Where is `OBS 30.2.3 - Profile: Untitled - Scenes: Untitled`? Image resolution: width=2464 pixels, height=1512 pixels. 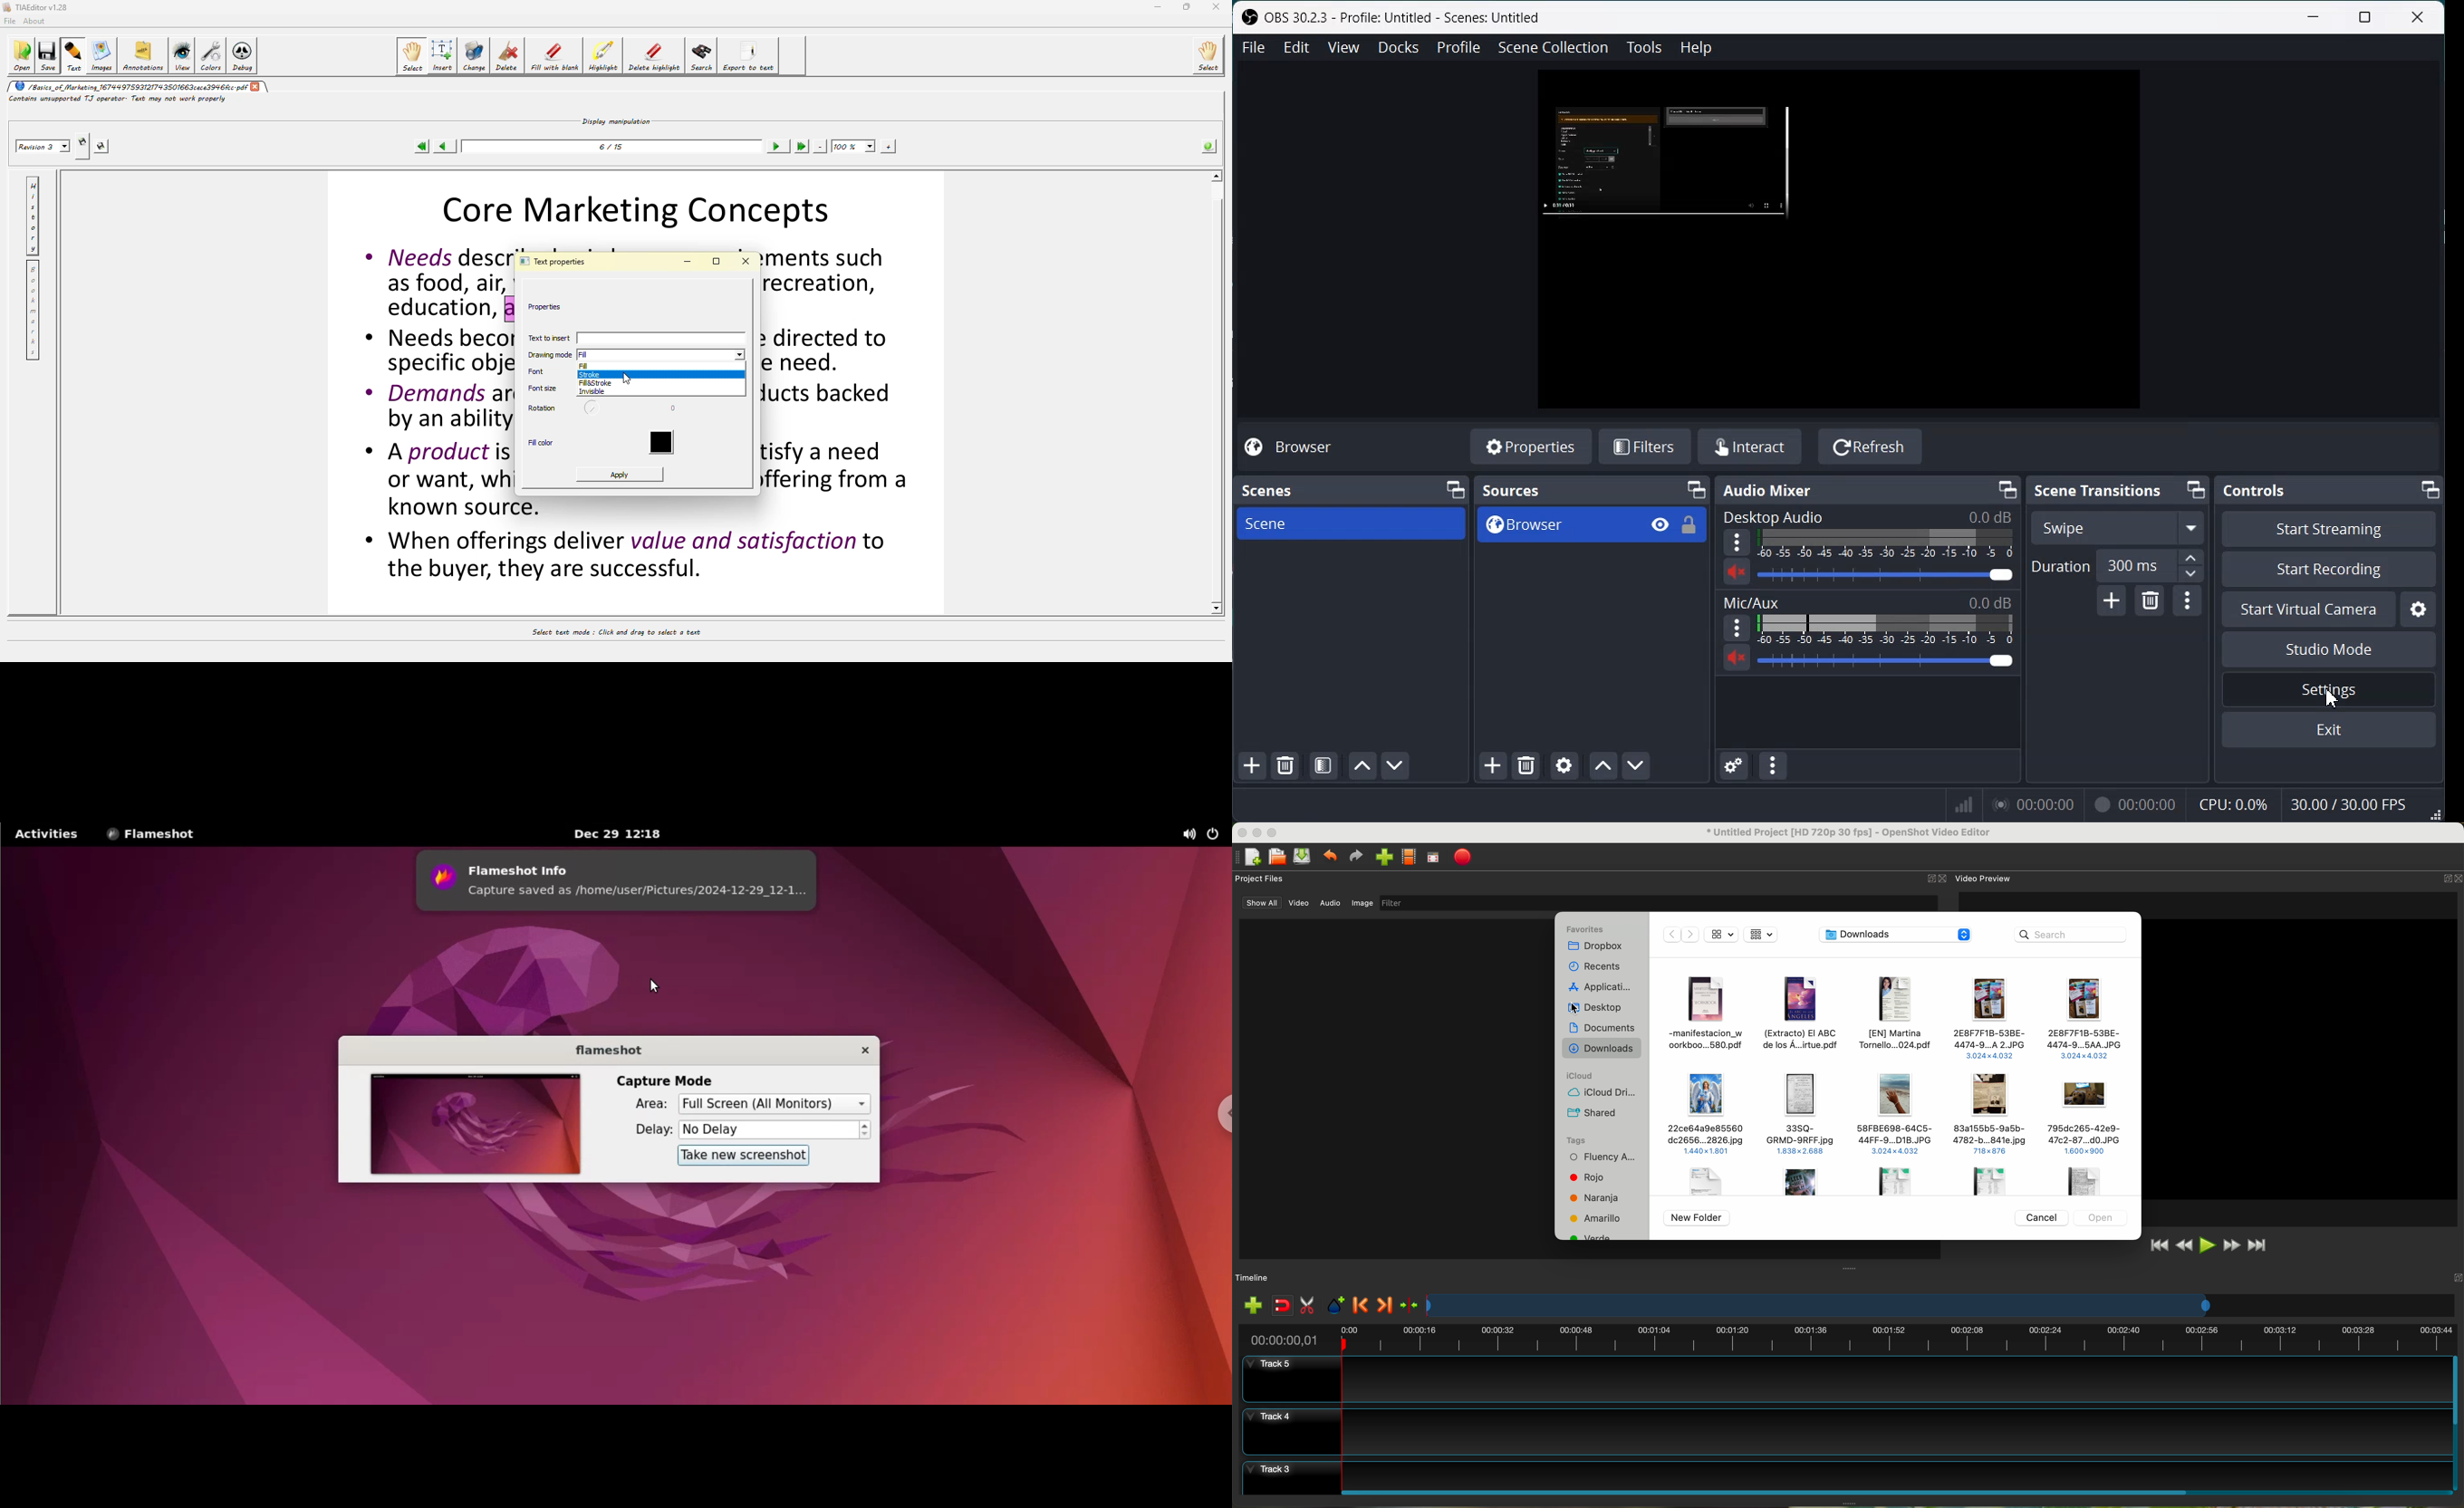
OBS 30.2.3 - Profile: Untitled - Scenes: Untitled is located at coordinates (1395, 18).